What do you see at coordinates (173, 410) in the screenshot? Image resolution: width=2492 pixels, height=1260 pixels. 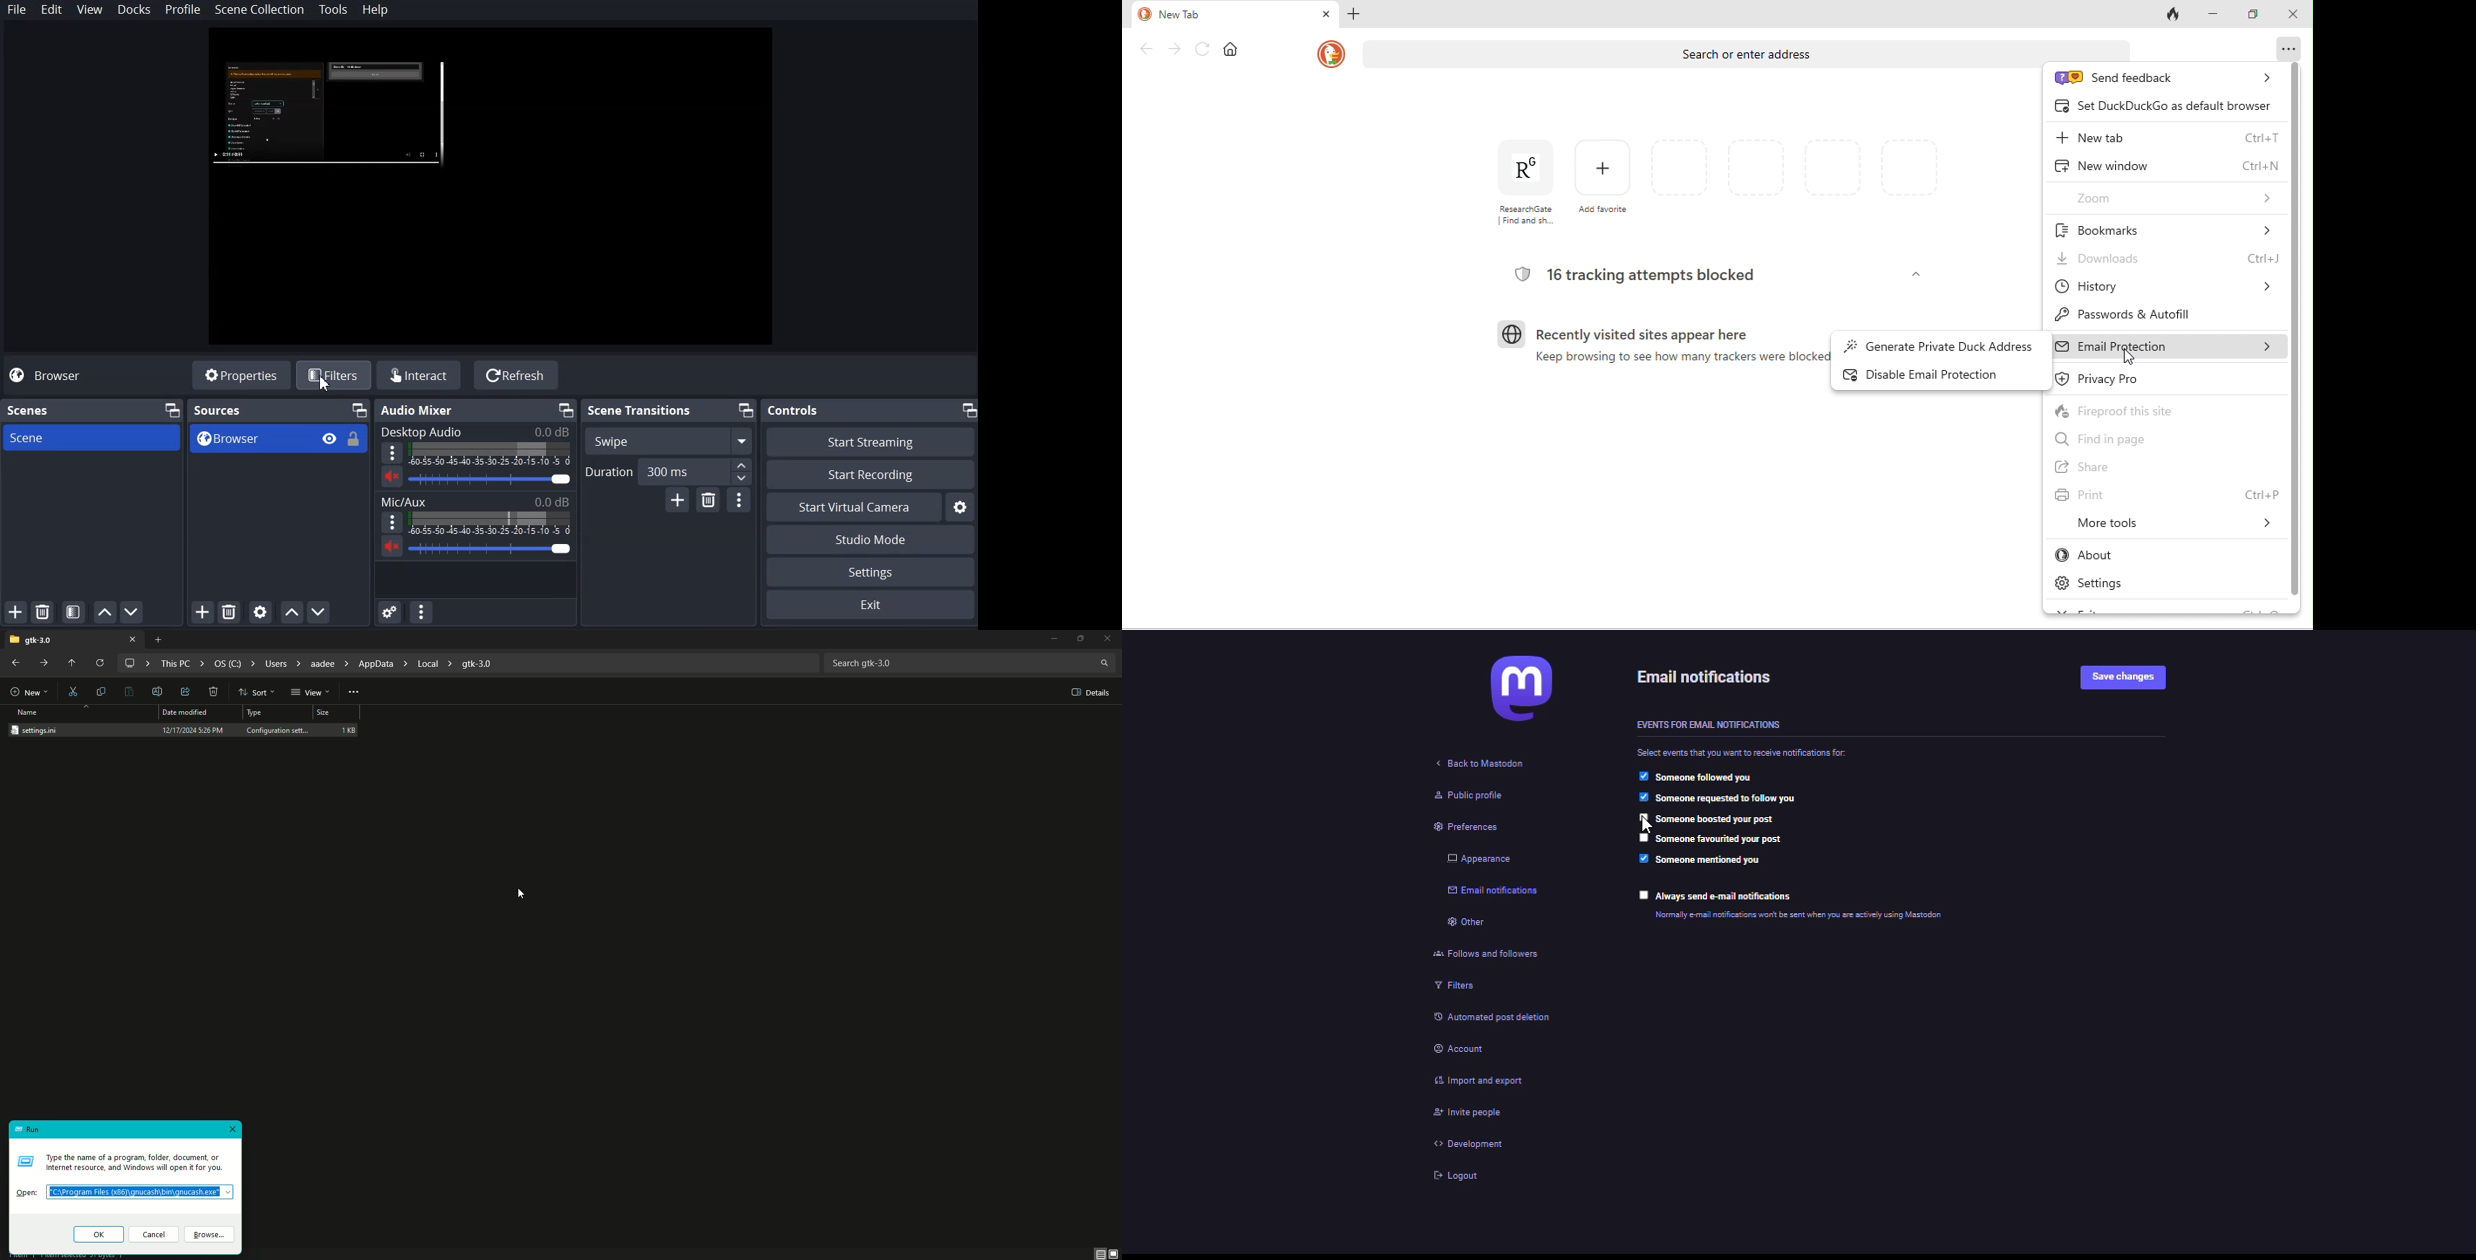 I see `Maximize` at bounding box center [173, 410].